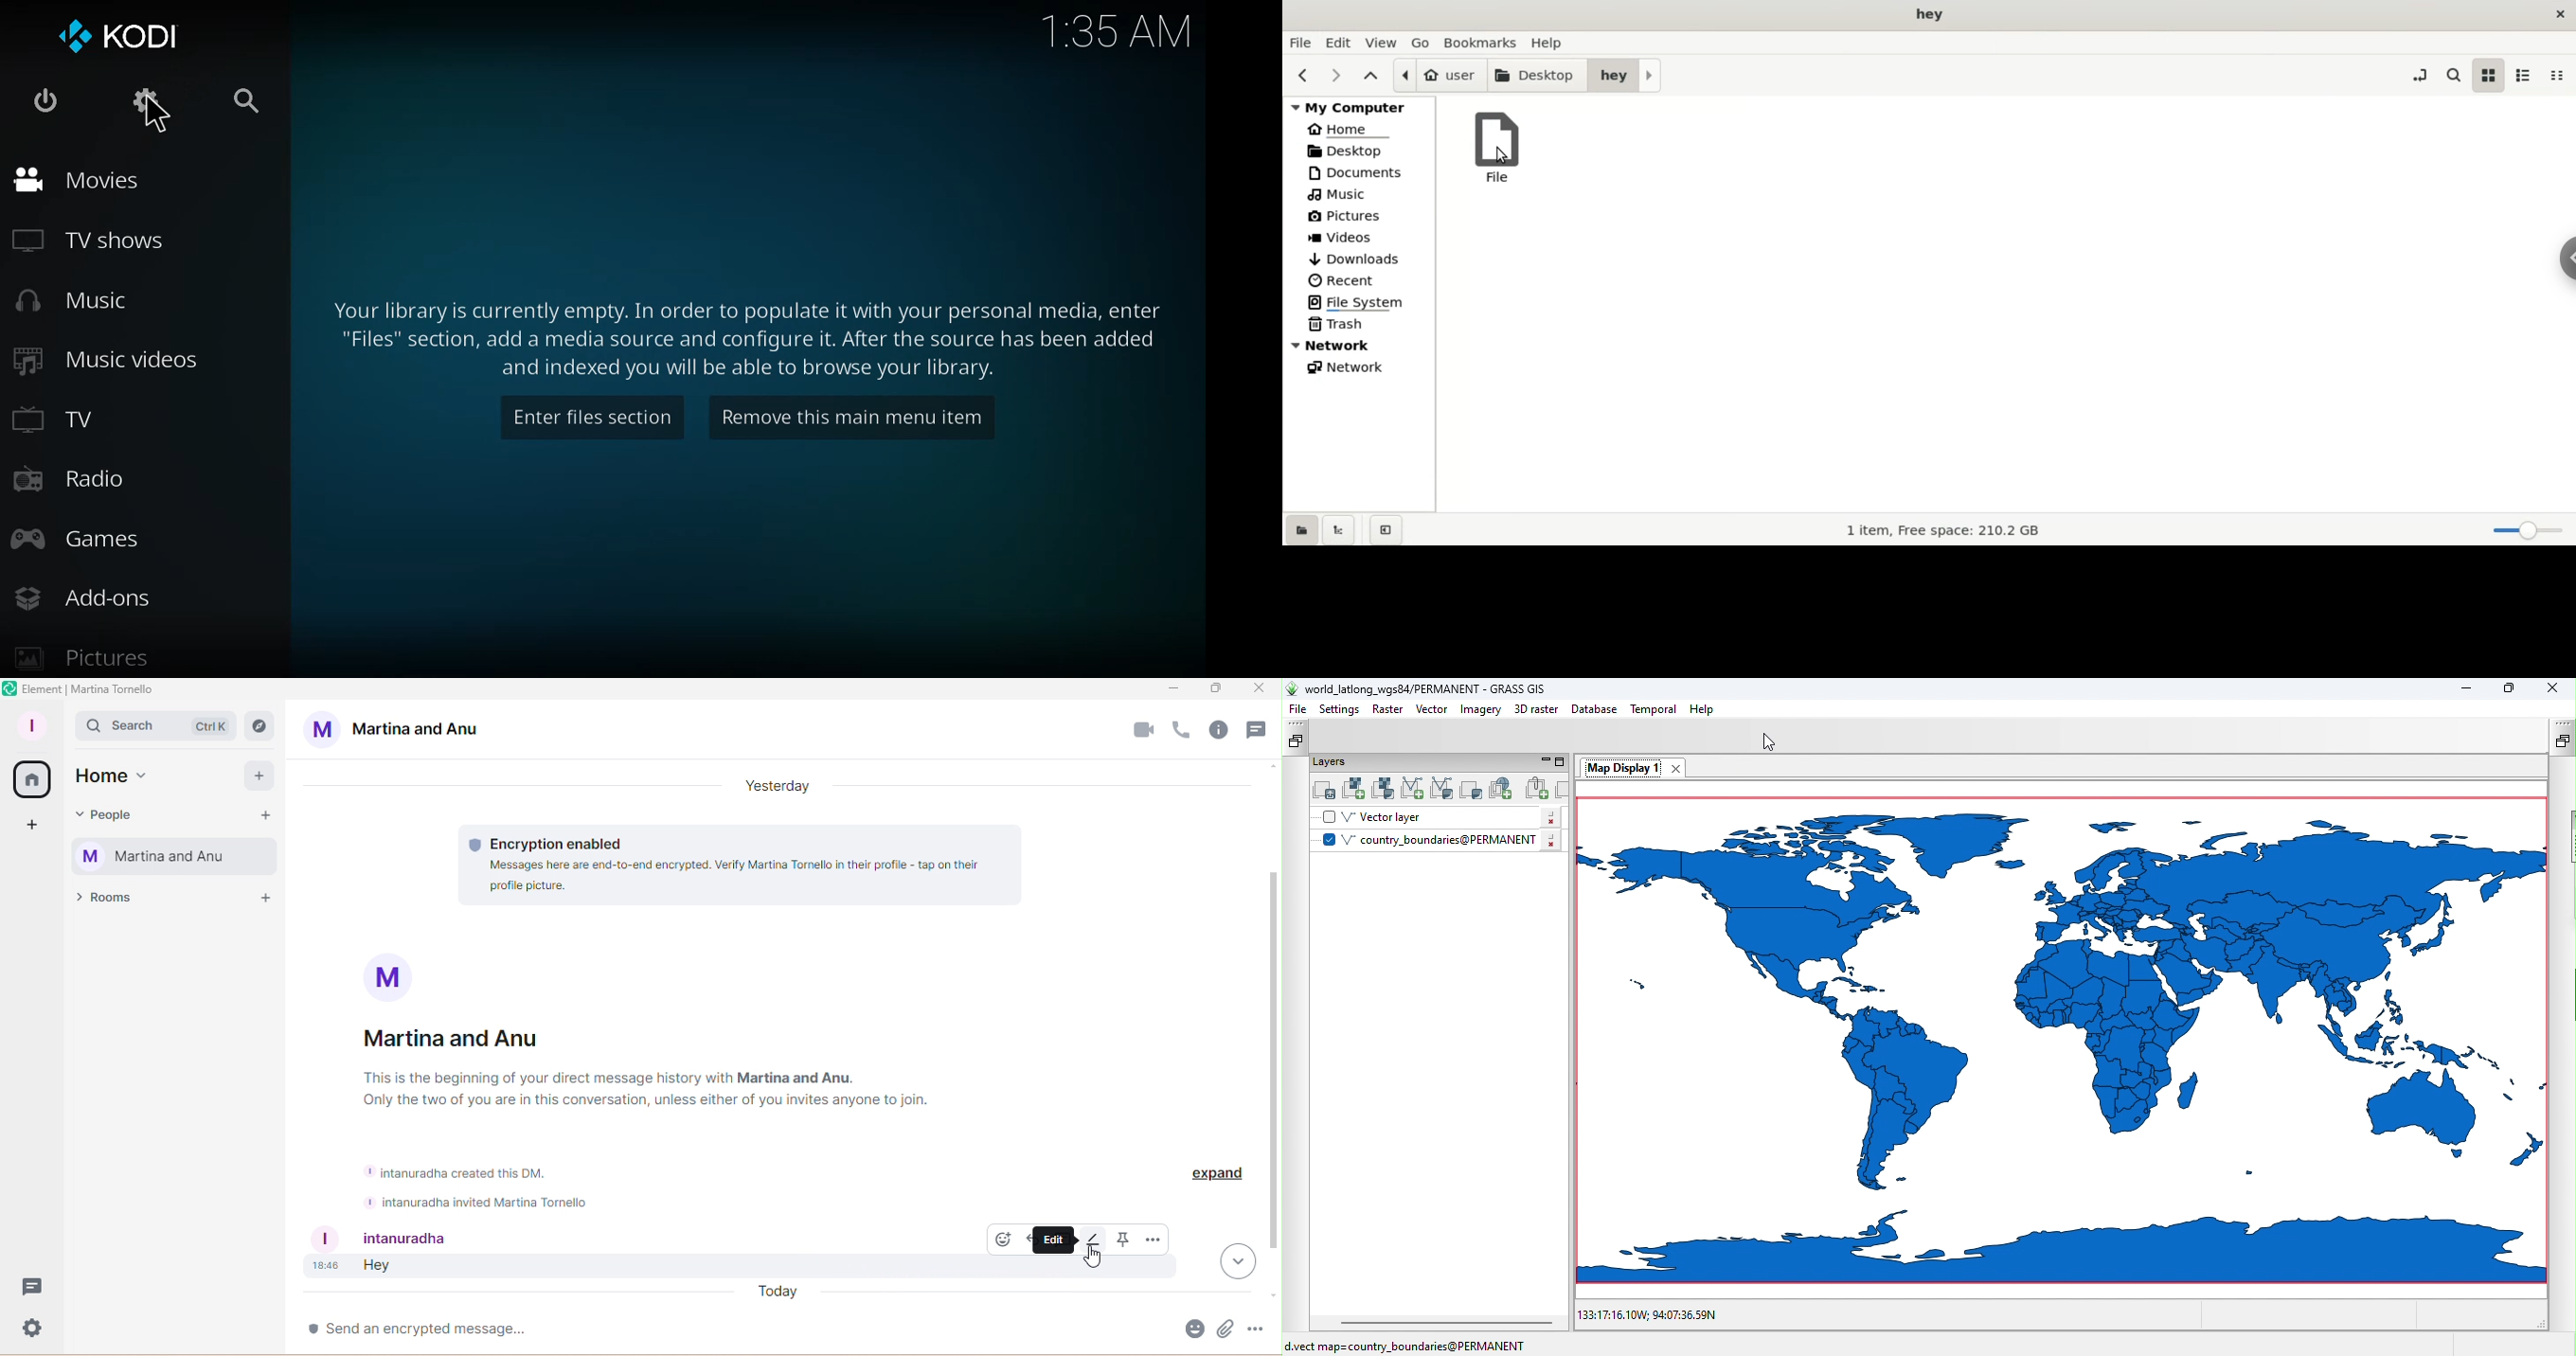 The height and width of the screenshot is (1372, 2576). I want to click on Search bar, so click(155, 728).